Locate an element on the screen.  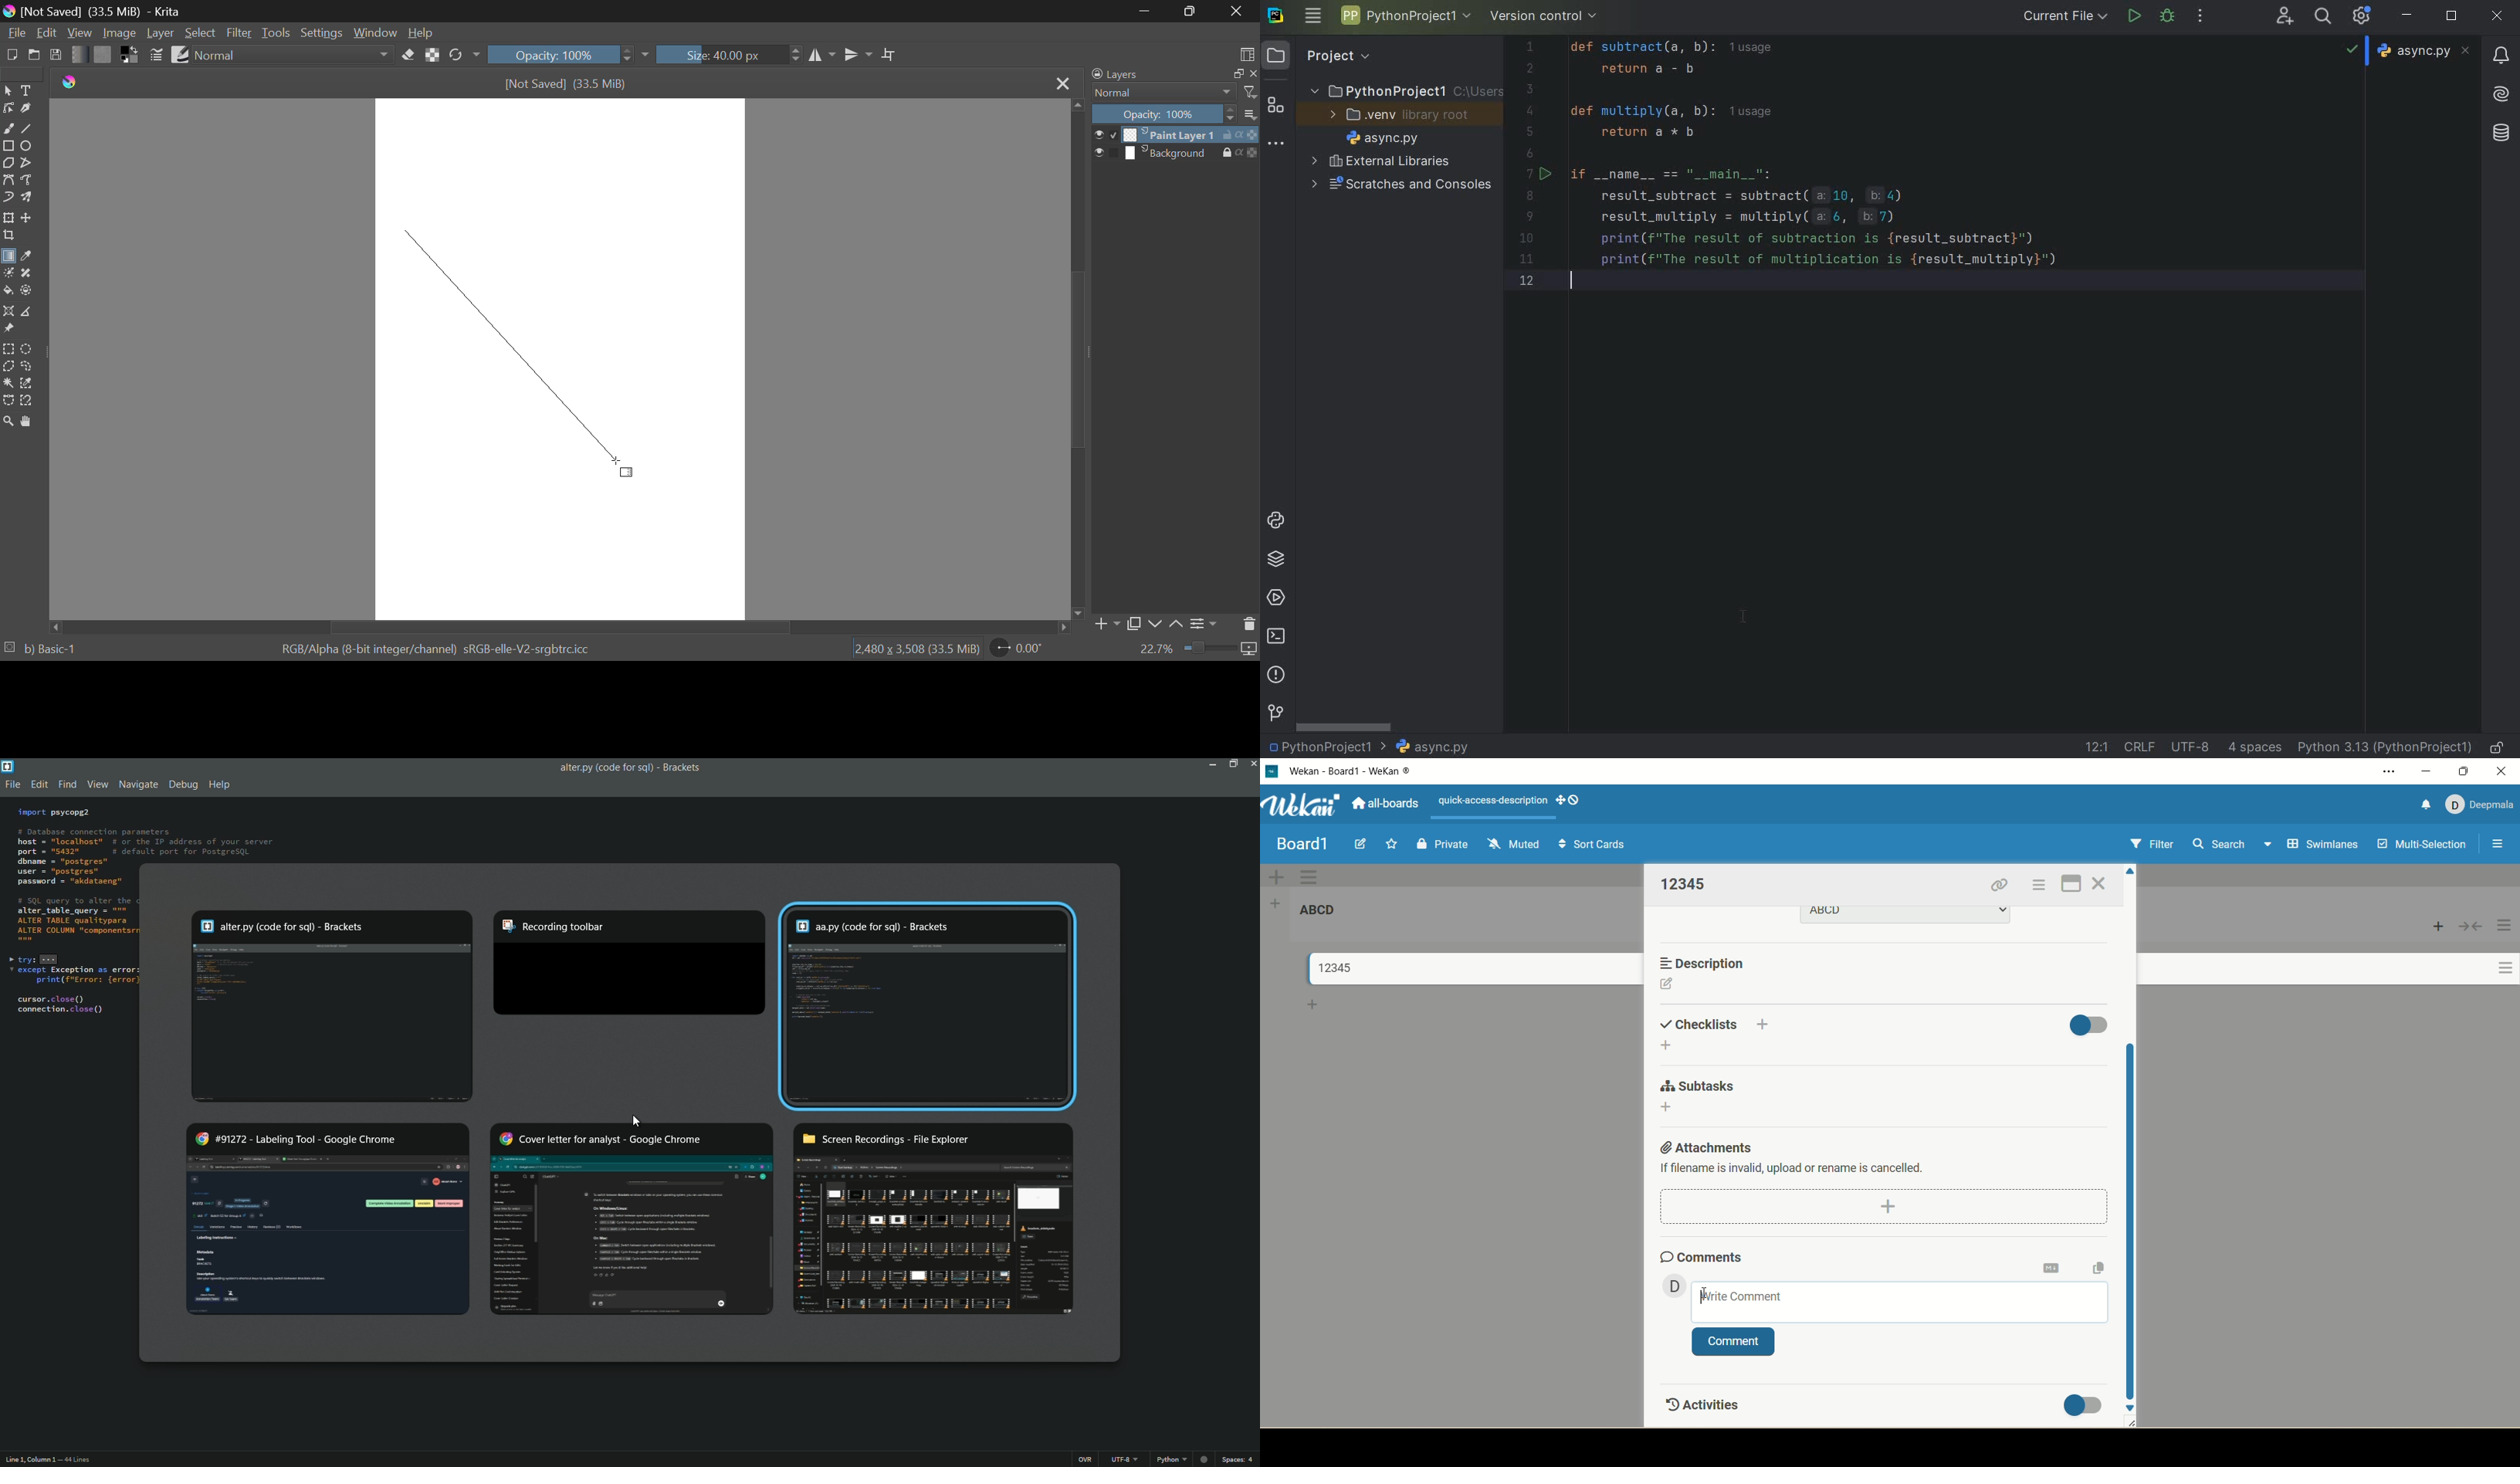
utf 8 is located at coordinates (1125, 1460).